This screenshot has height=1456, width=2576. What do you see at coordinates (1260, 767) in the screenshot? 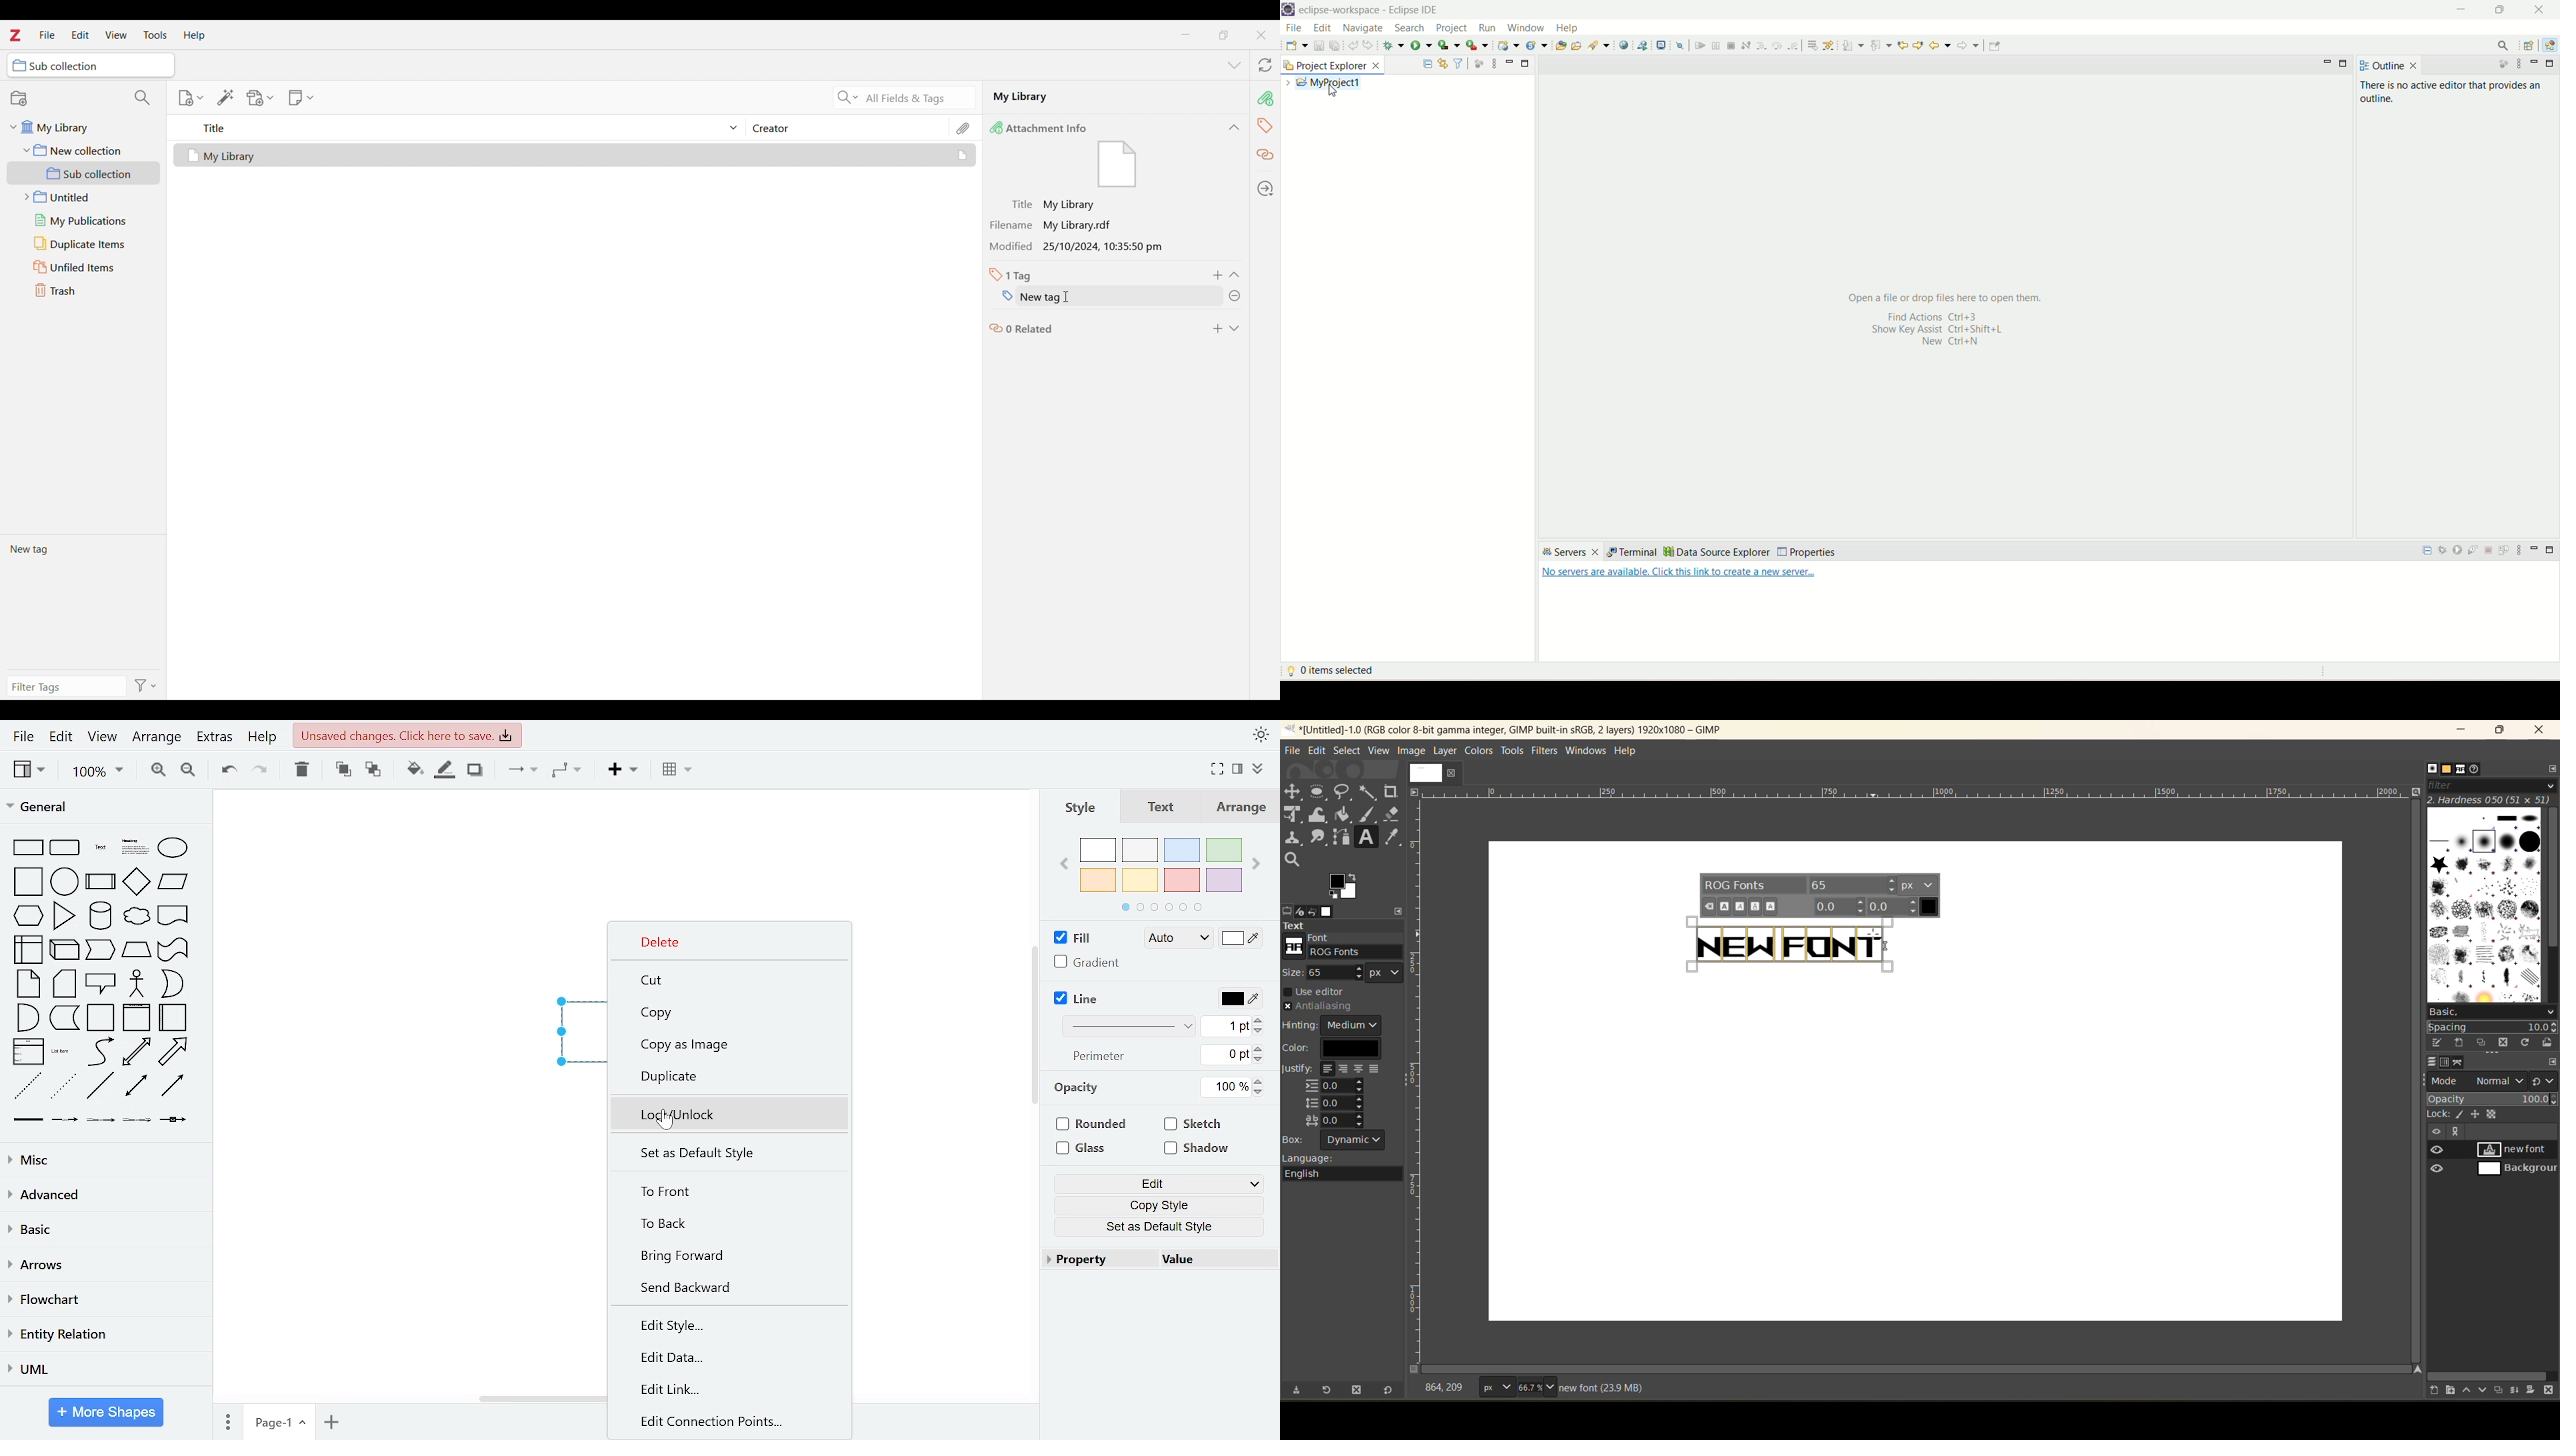
I see `collapse` at bounding box center [1260, 767].